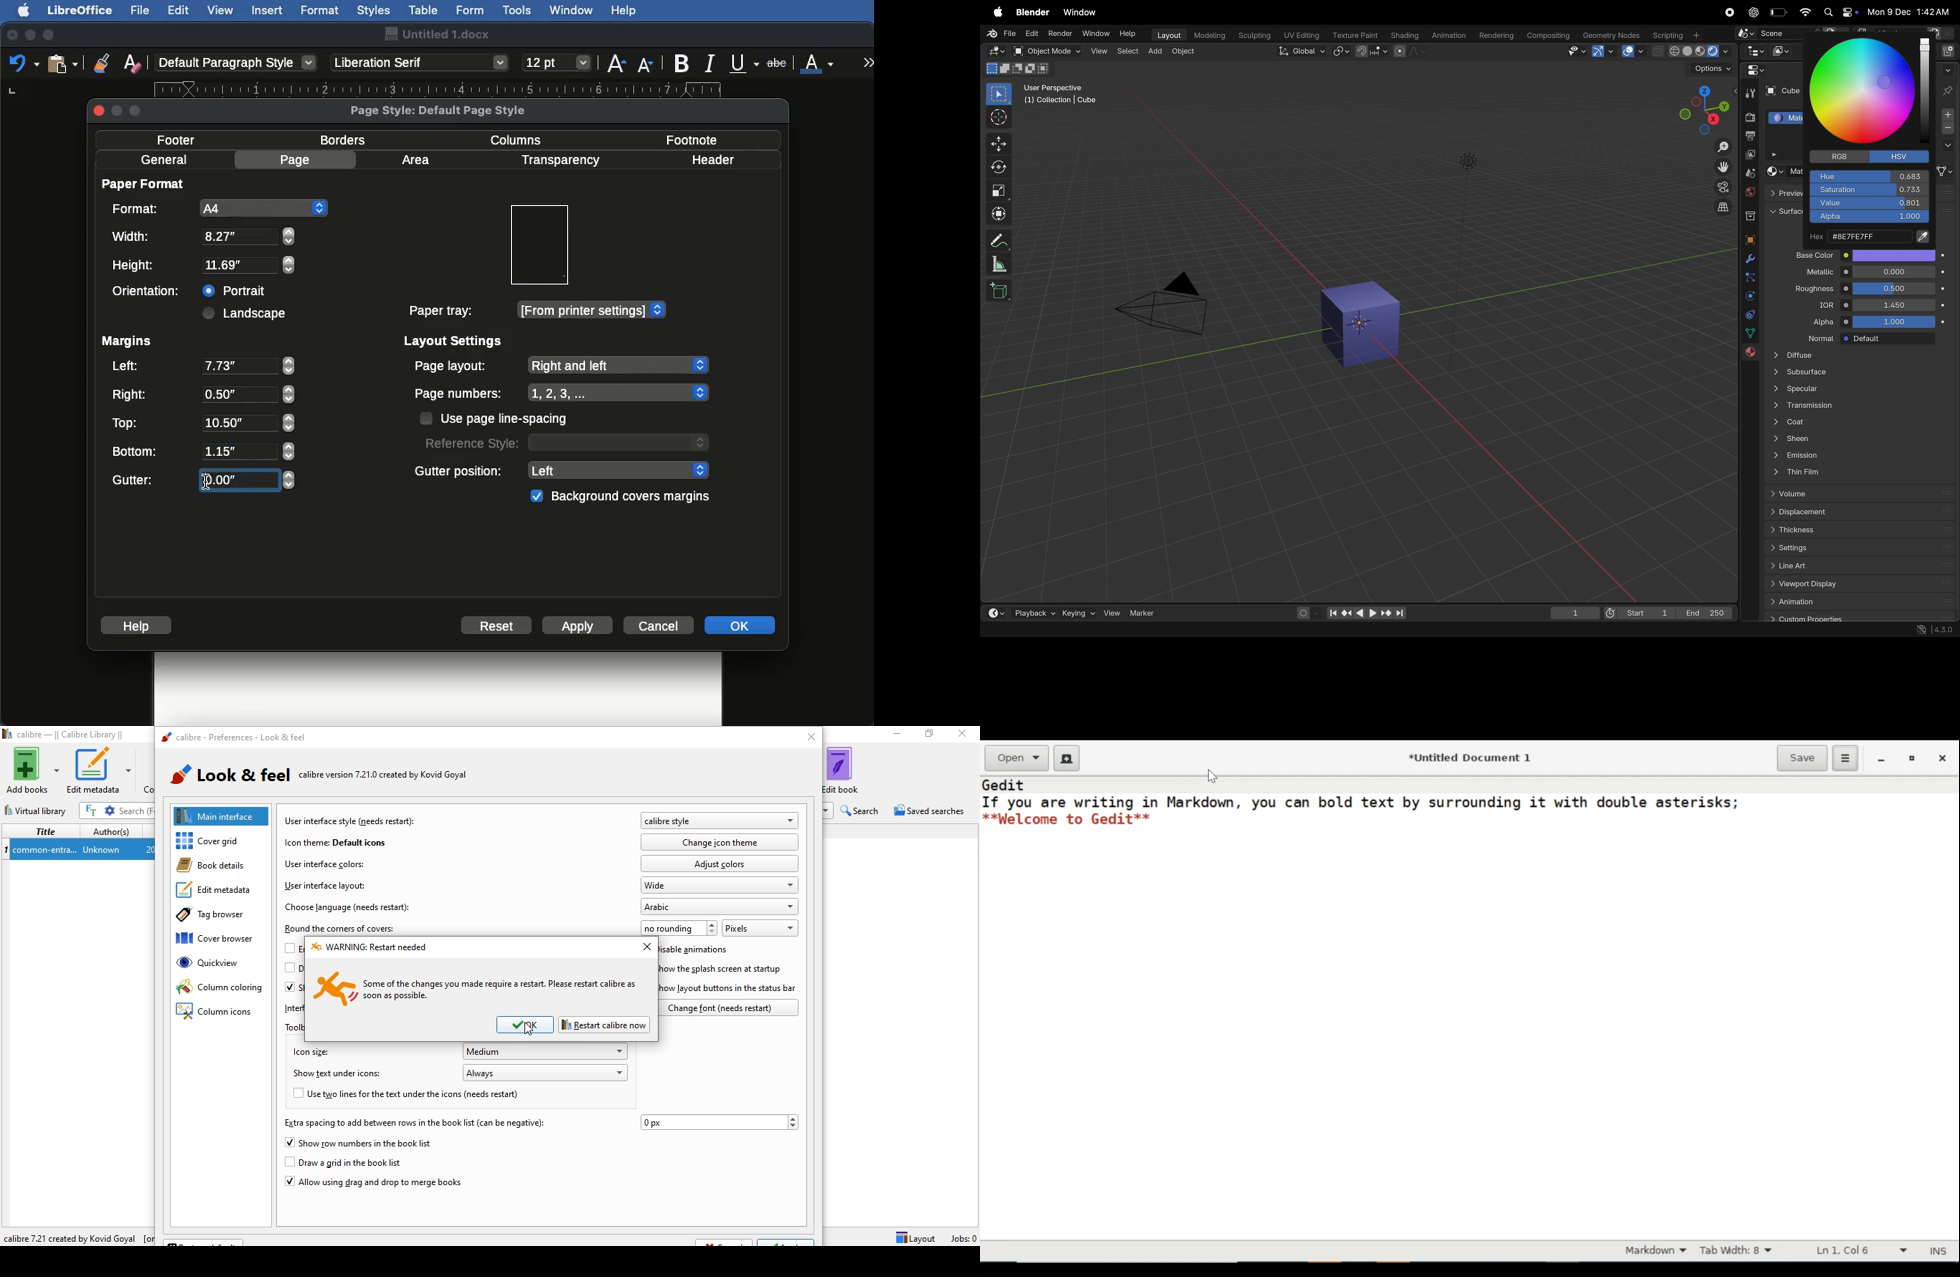 This screenshot has height=1288, width=1960. I want to click on enable system tray icon (needs restart), so click(293, 949).